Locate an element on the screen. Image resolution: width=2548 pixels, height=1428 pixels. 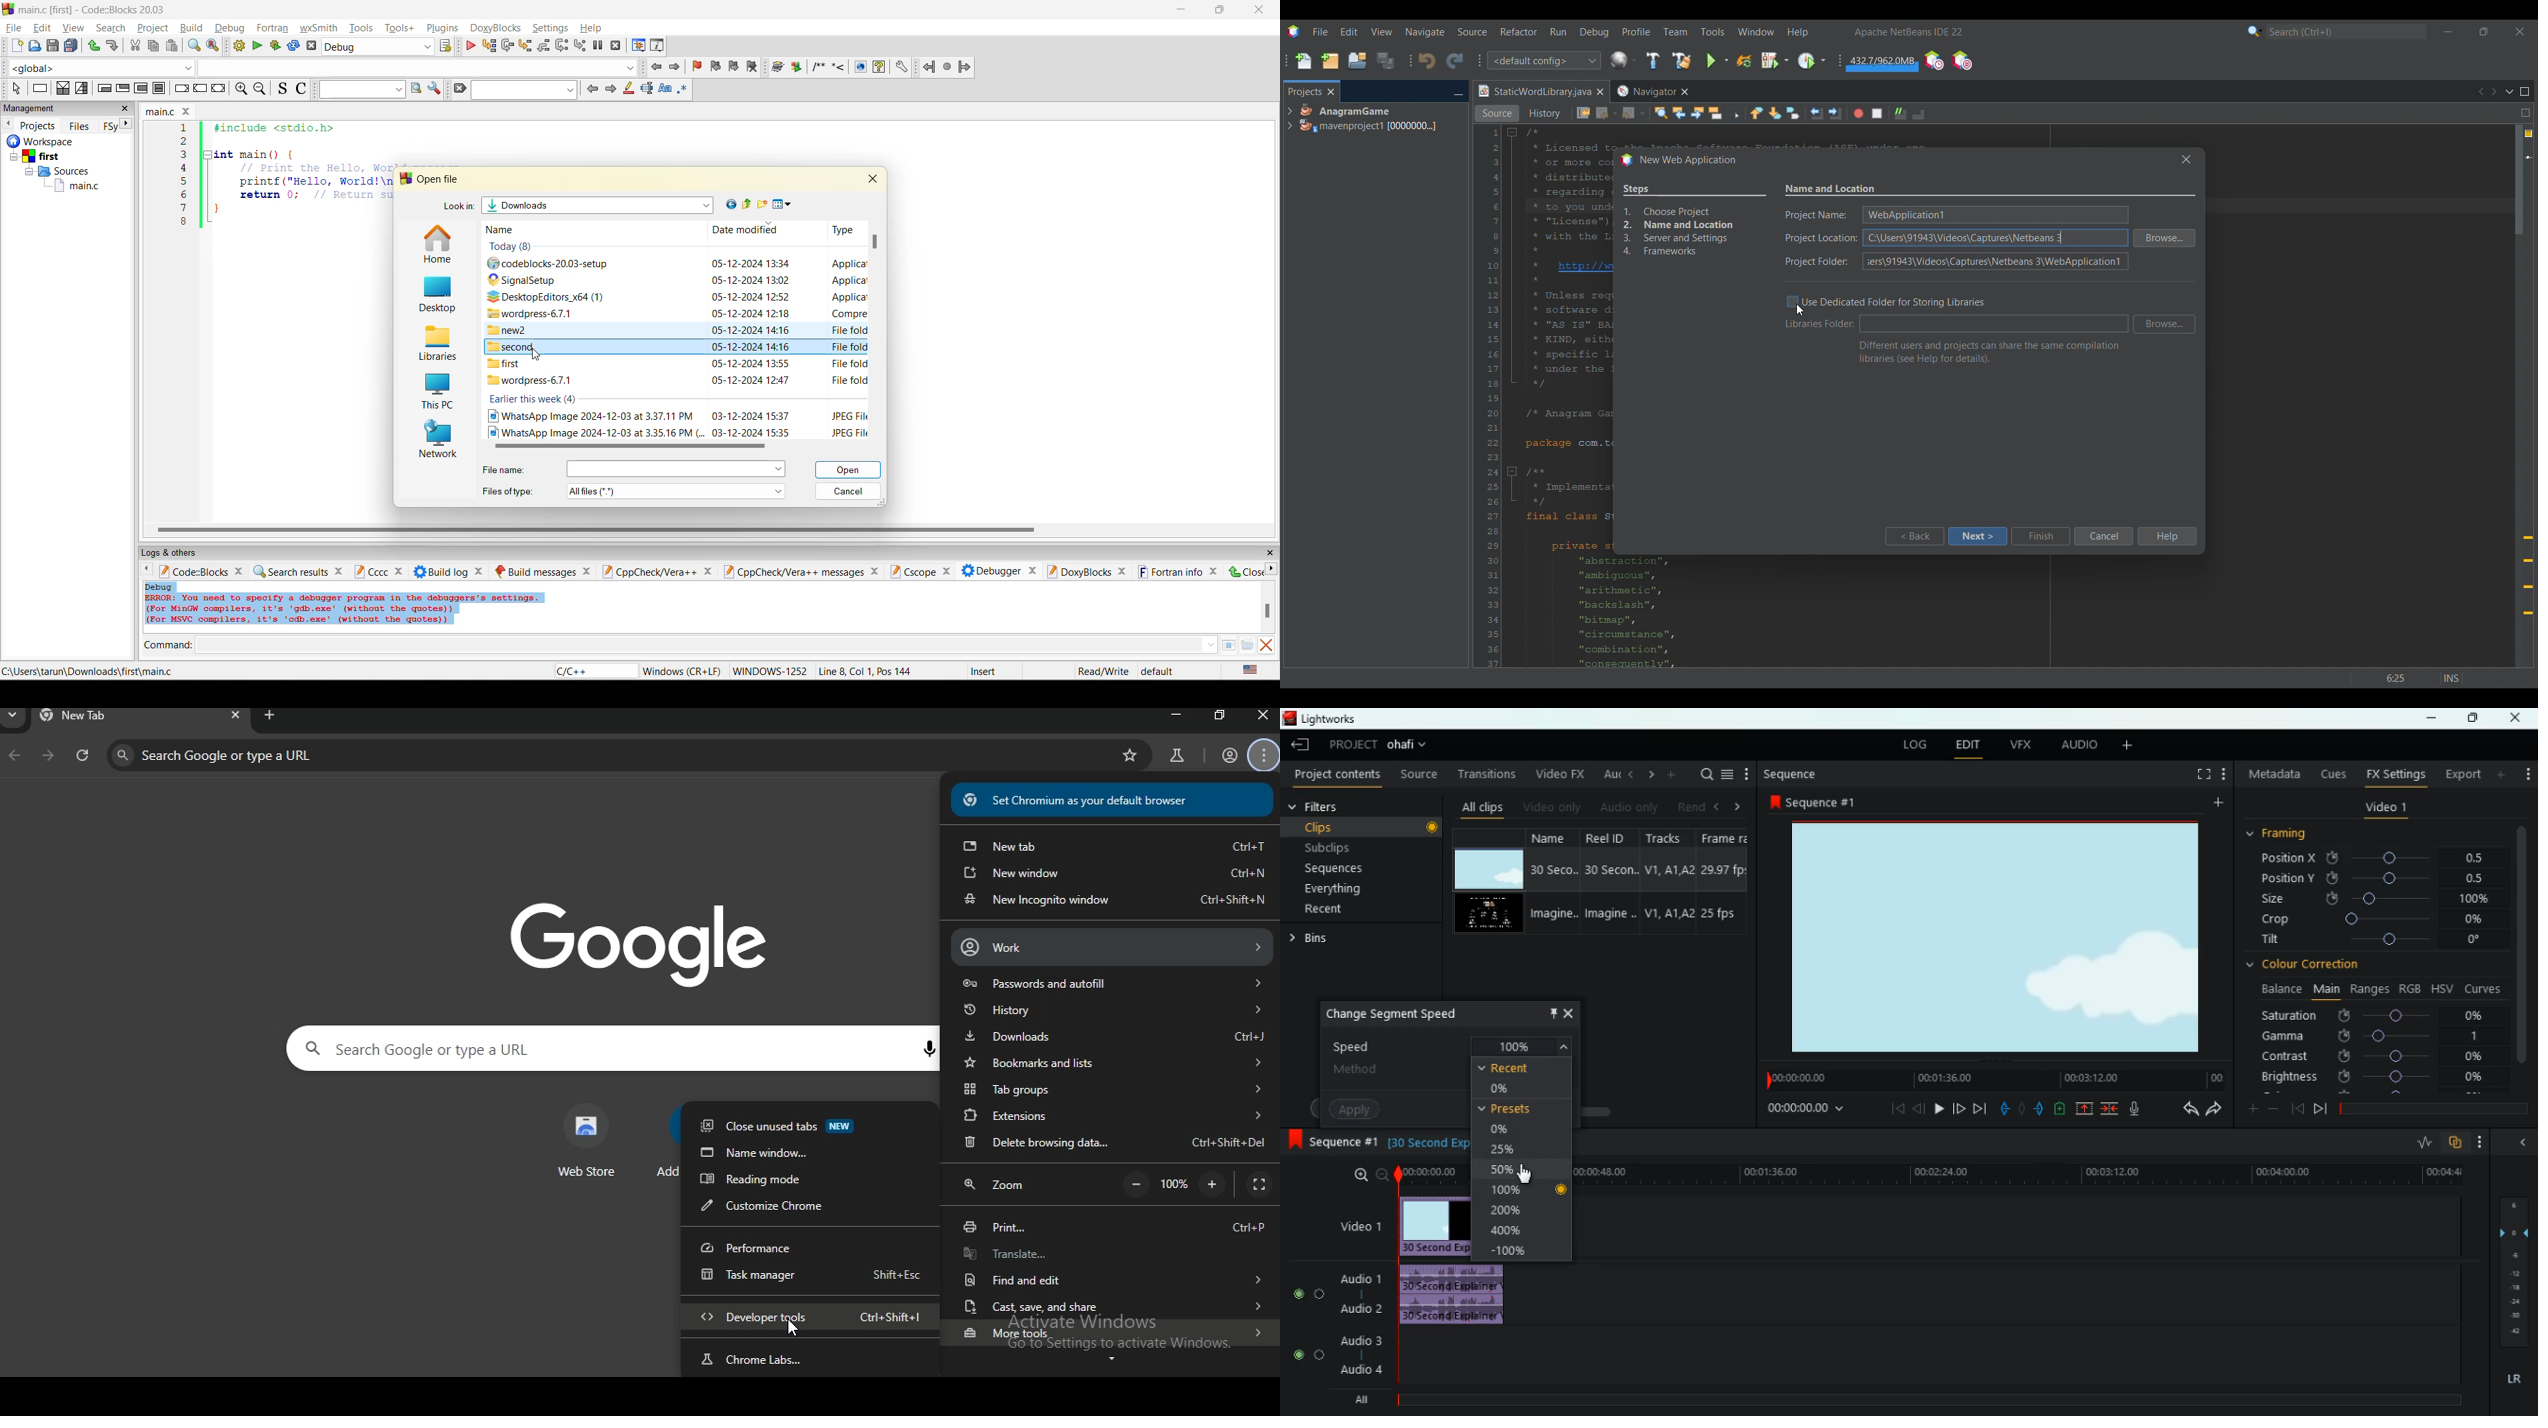
date and time is located at coordinates (750, 415).